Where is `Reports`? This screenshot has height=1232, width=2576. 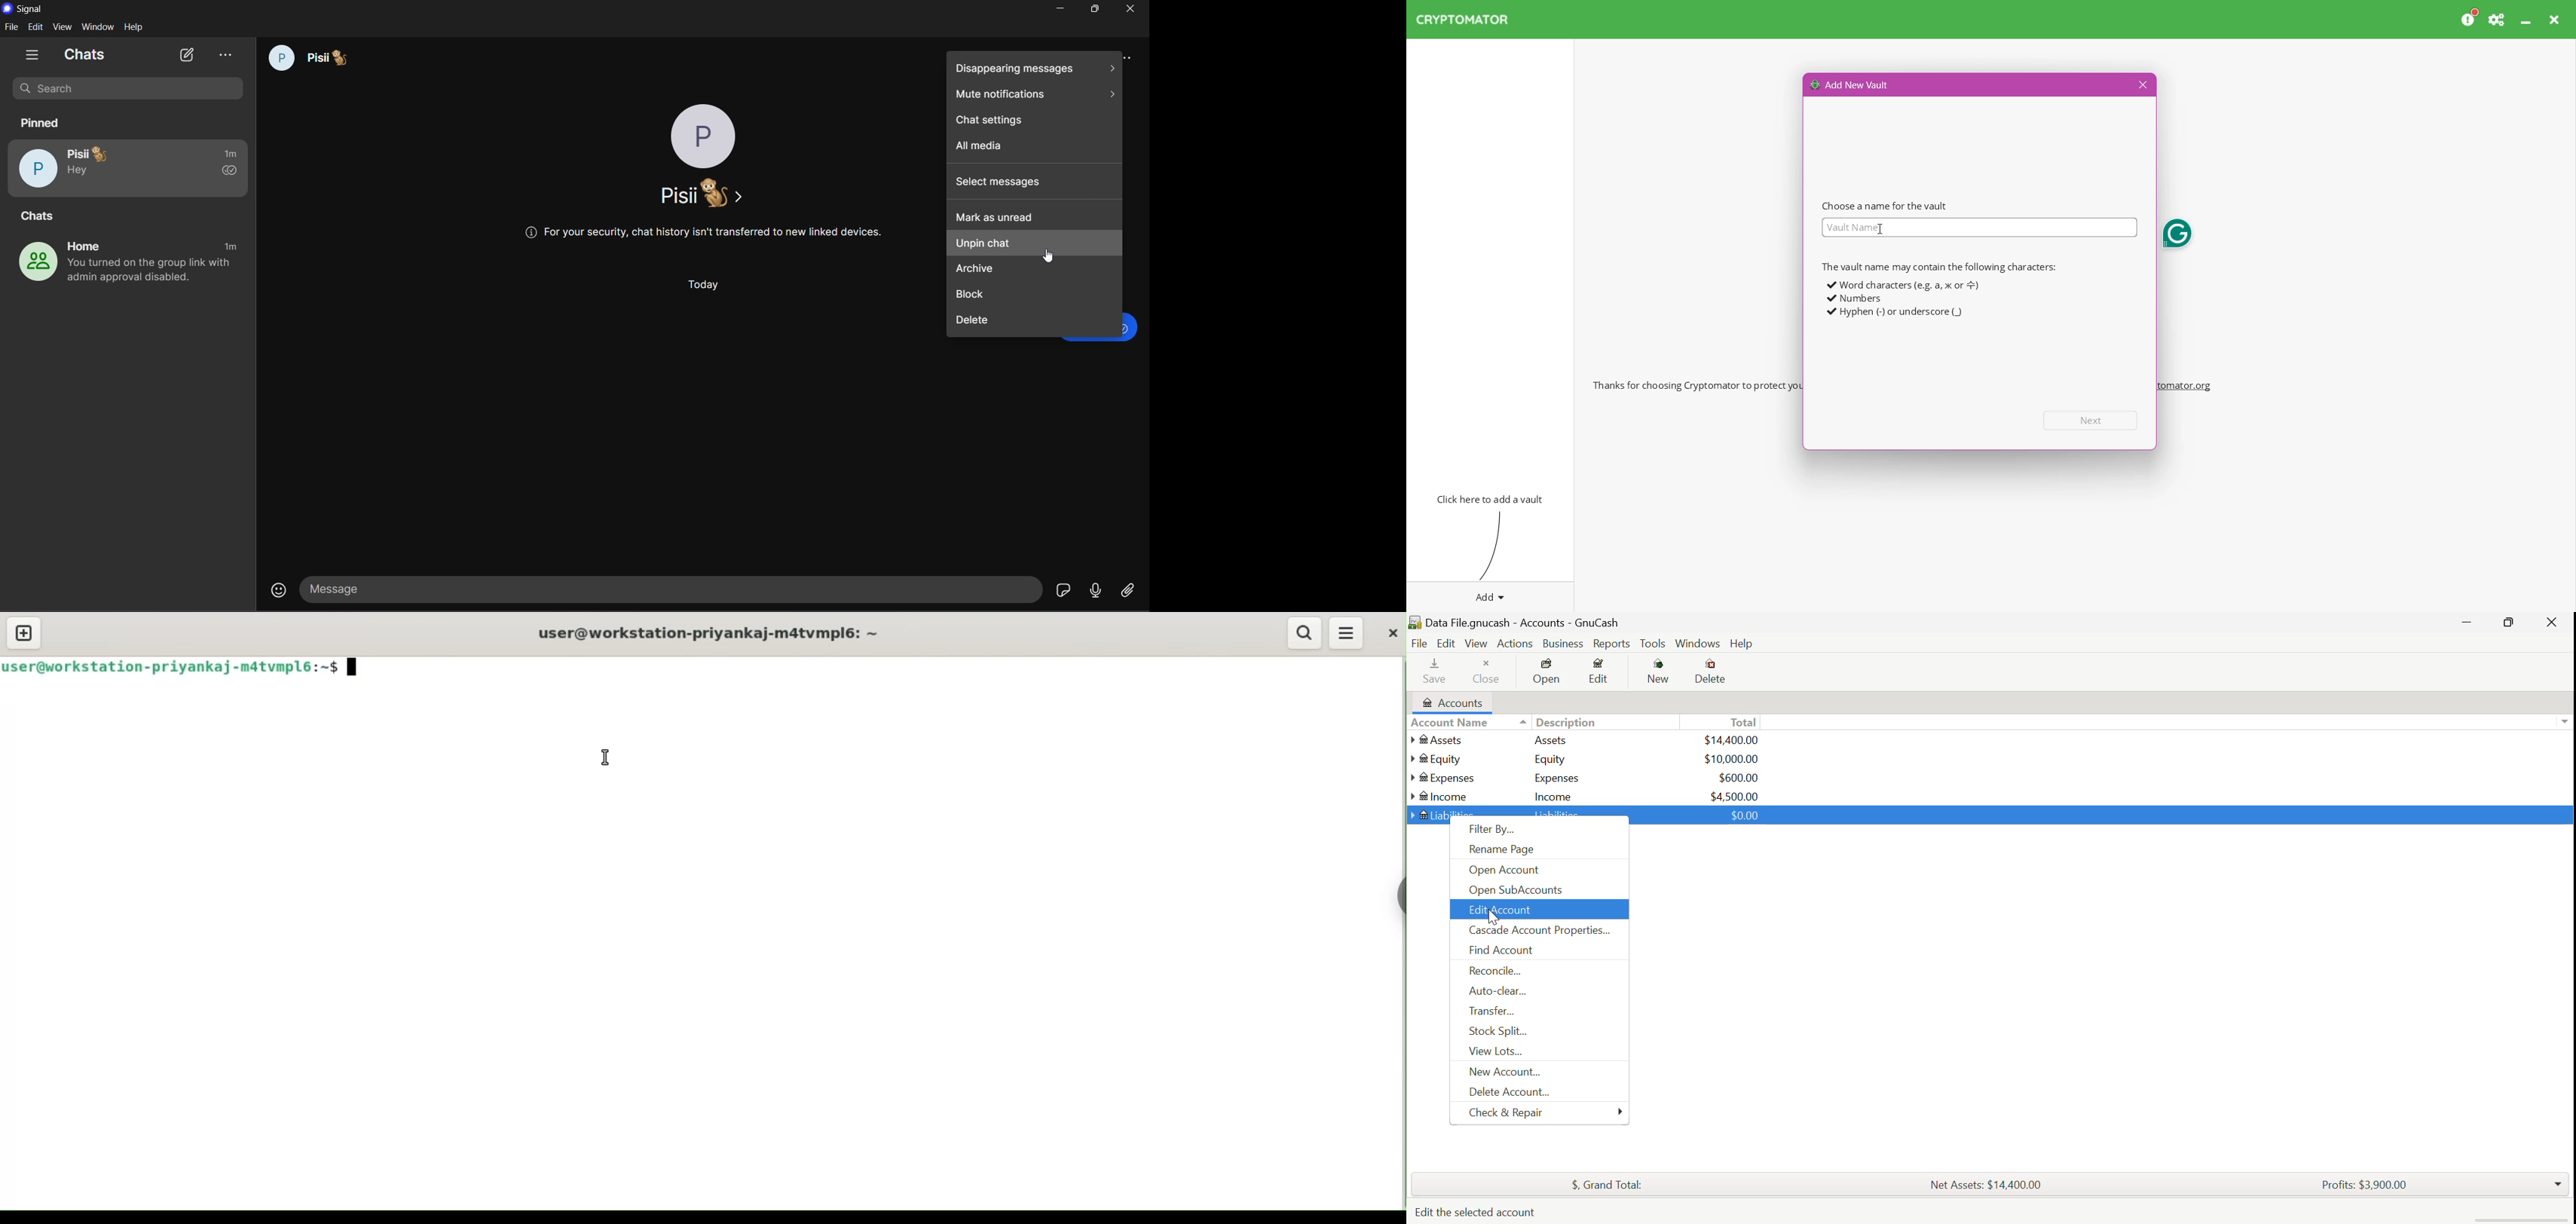 Reports is located at coordinates (1614, 644).